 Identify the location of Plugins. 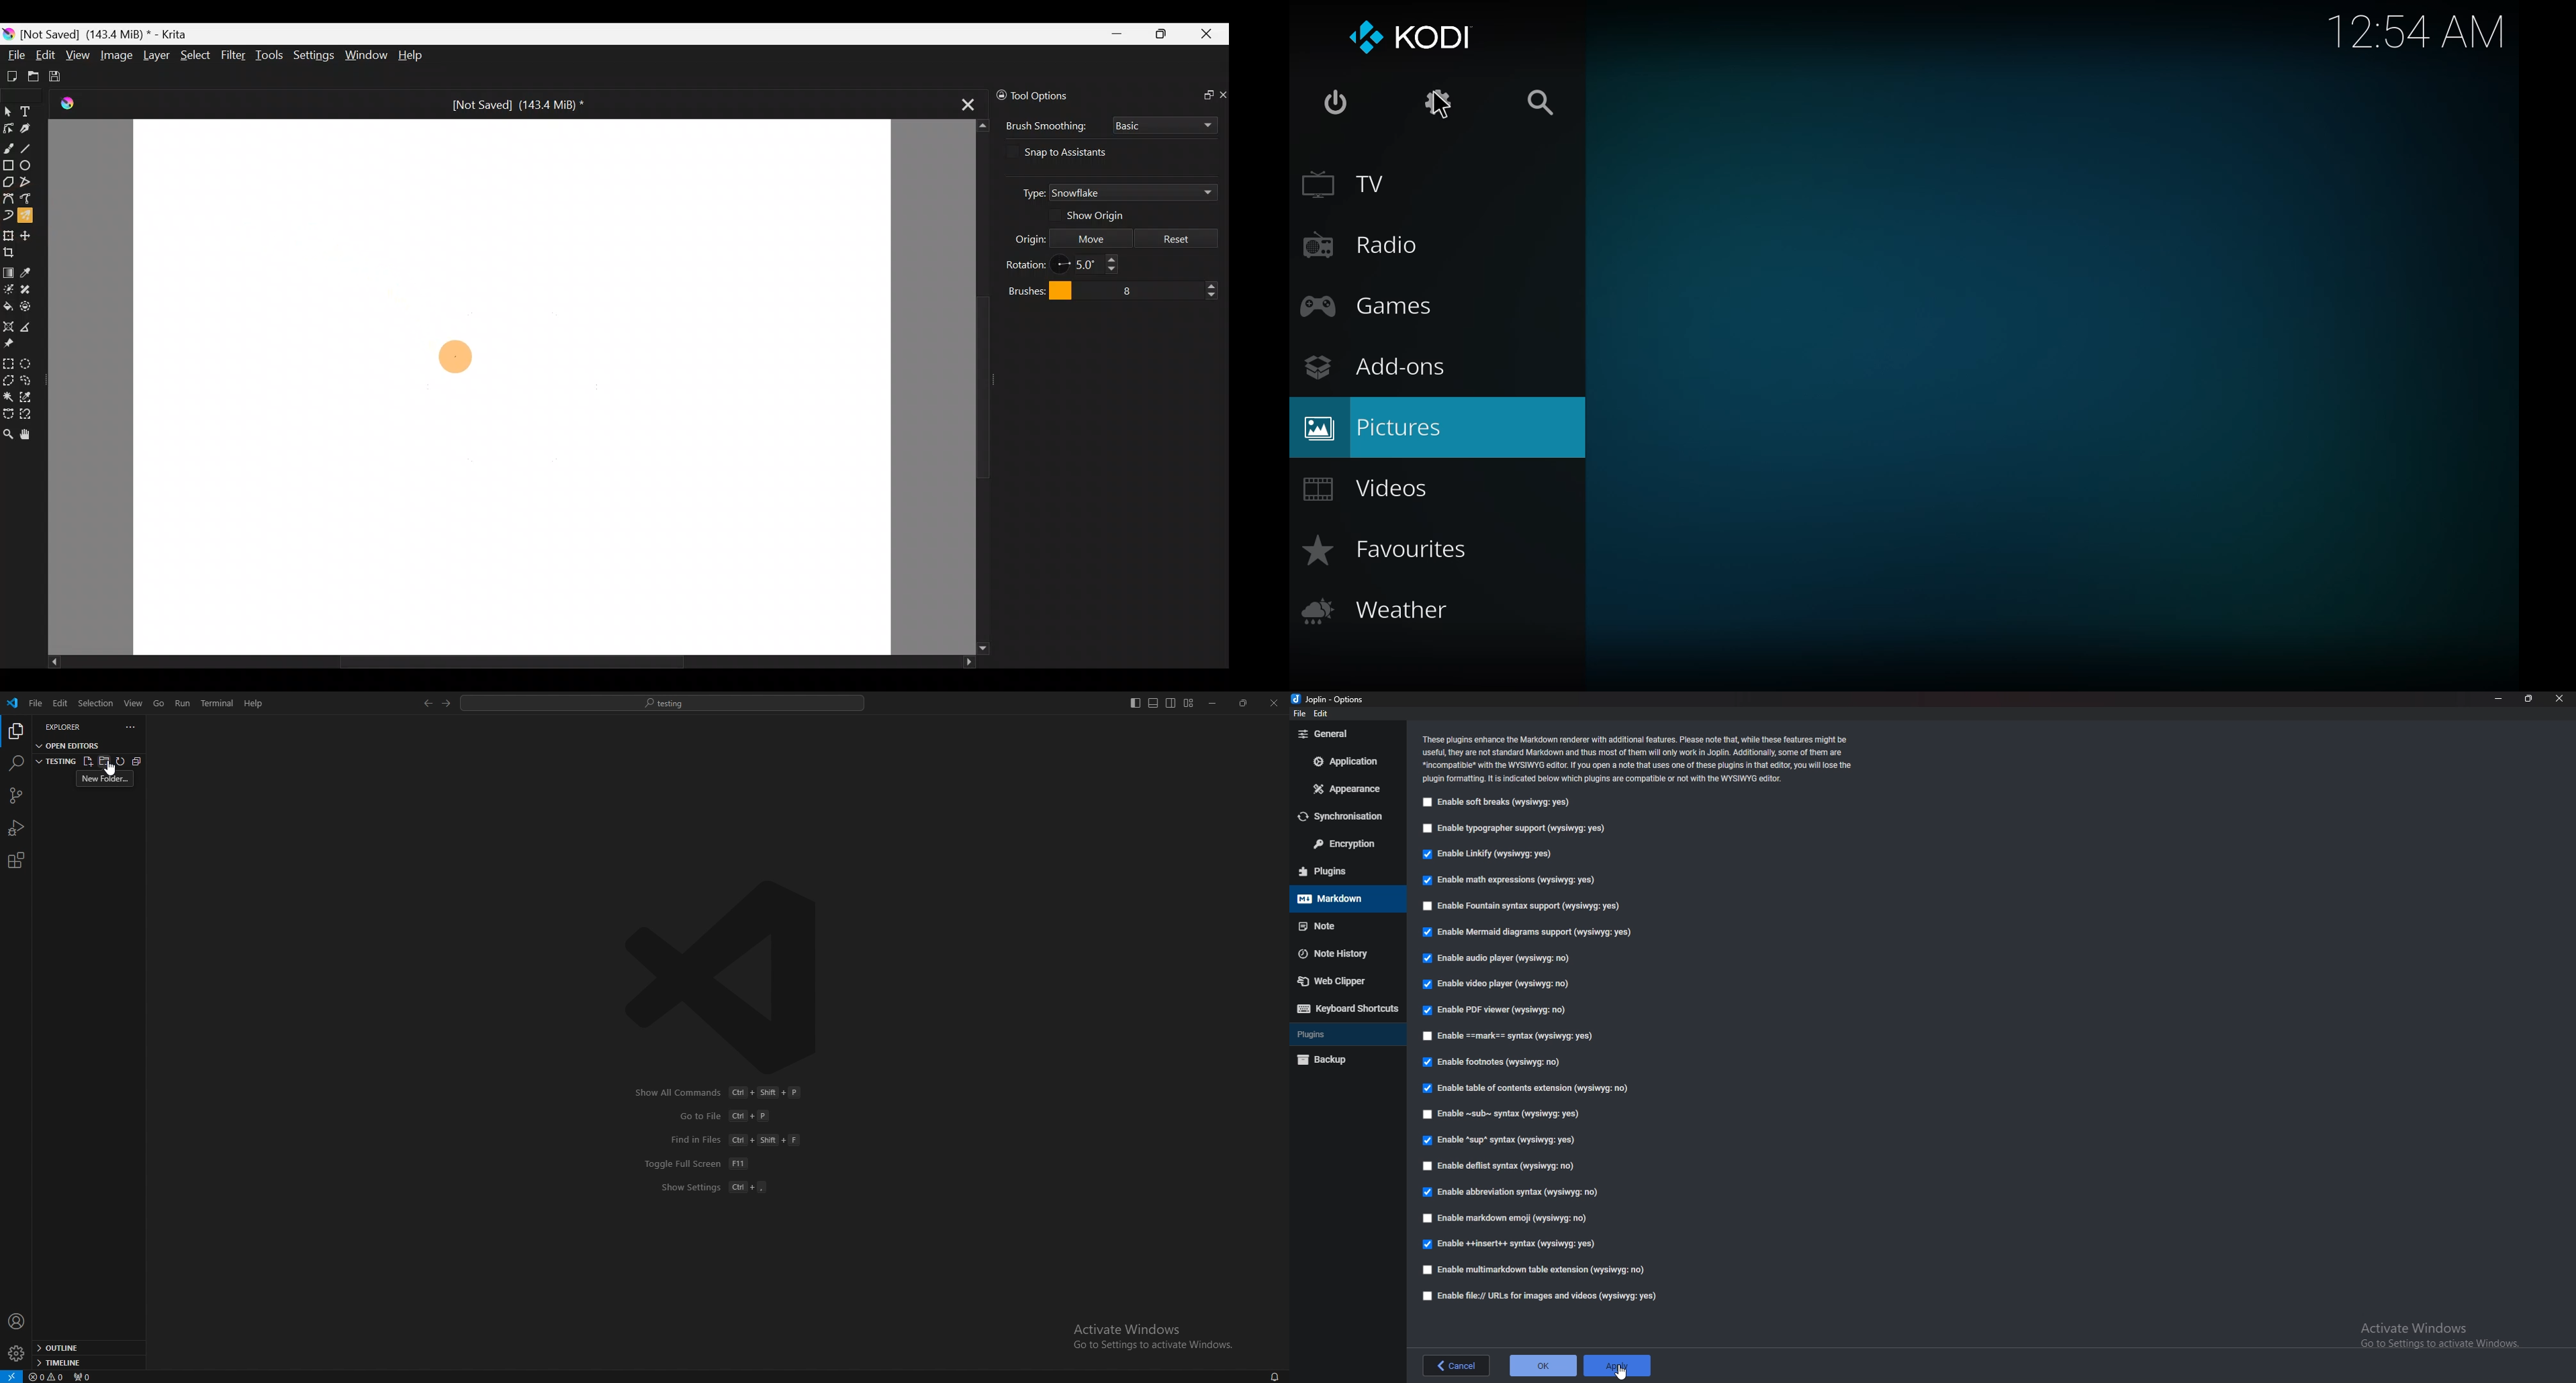
(1343, 872).